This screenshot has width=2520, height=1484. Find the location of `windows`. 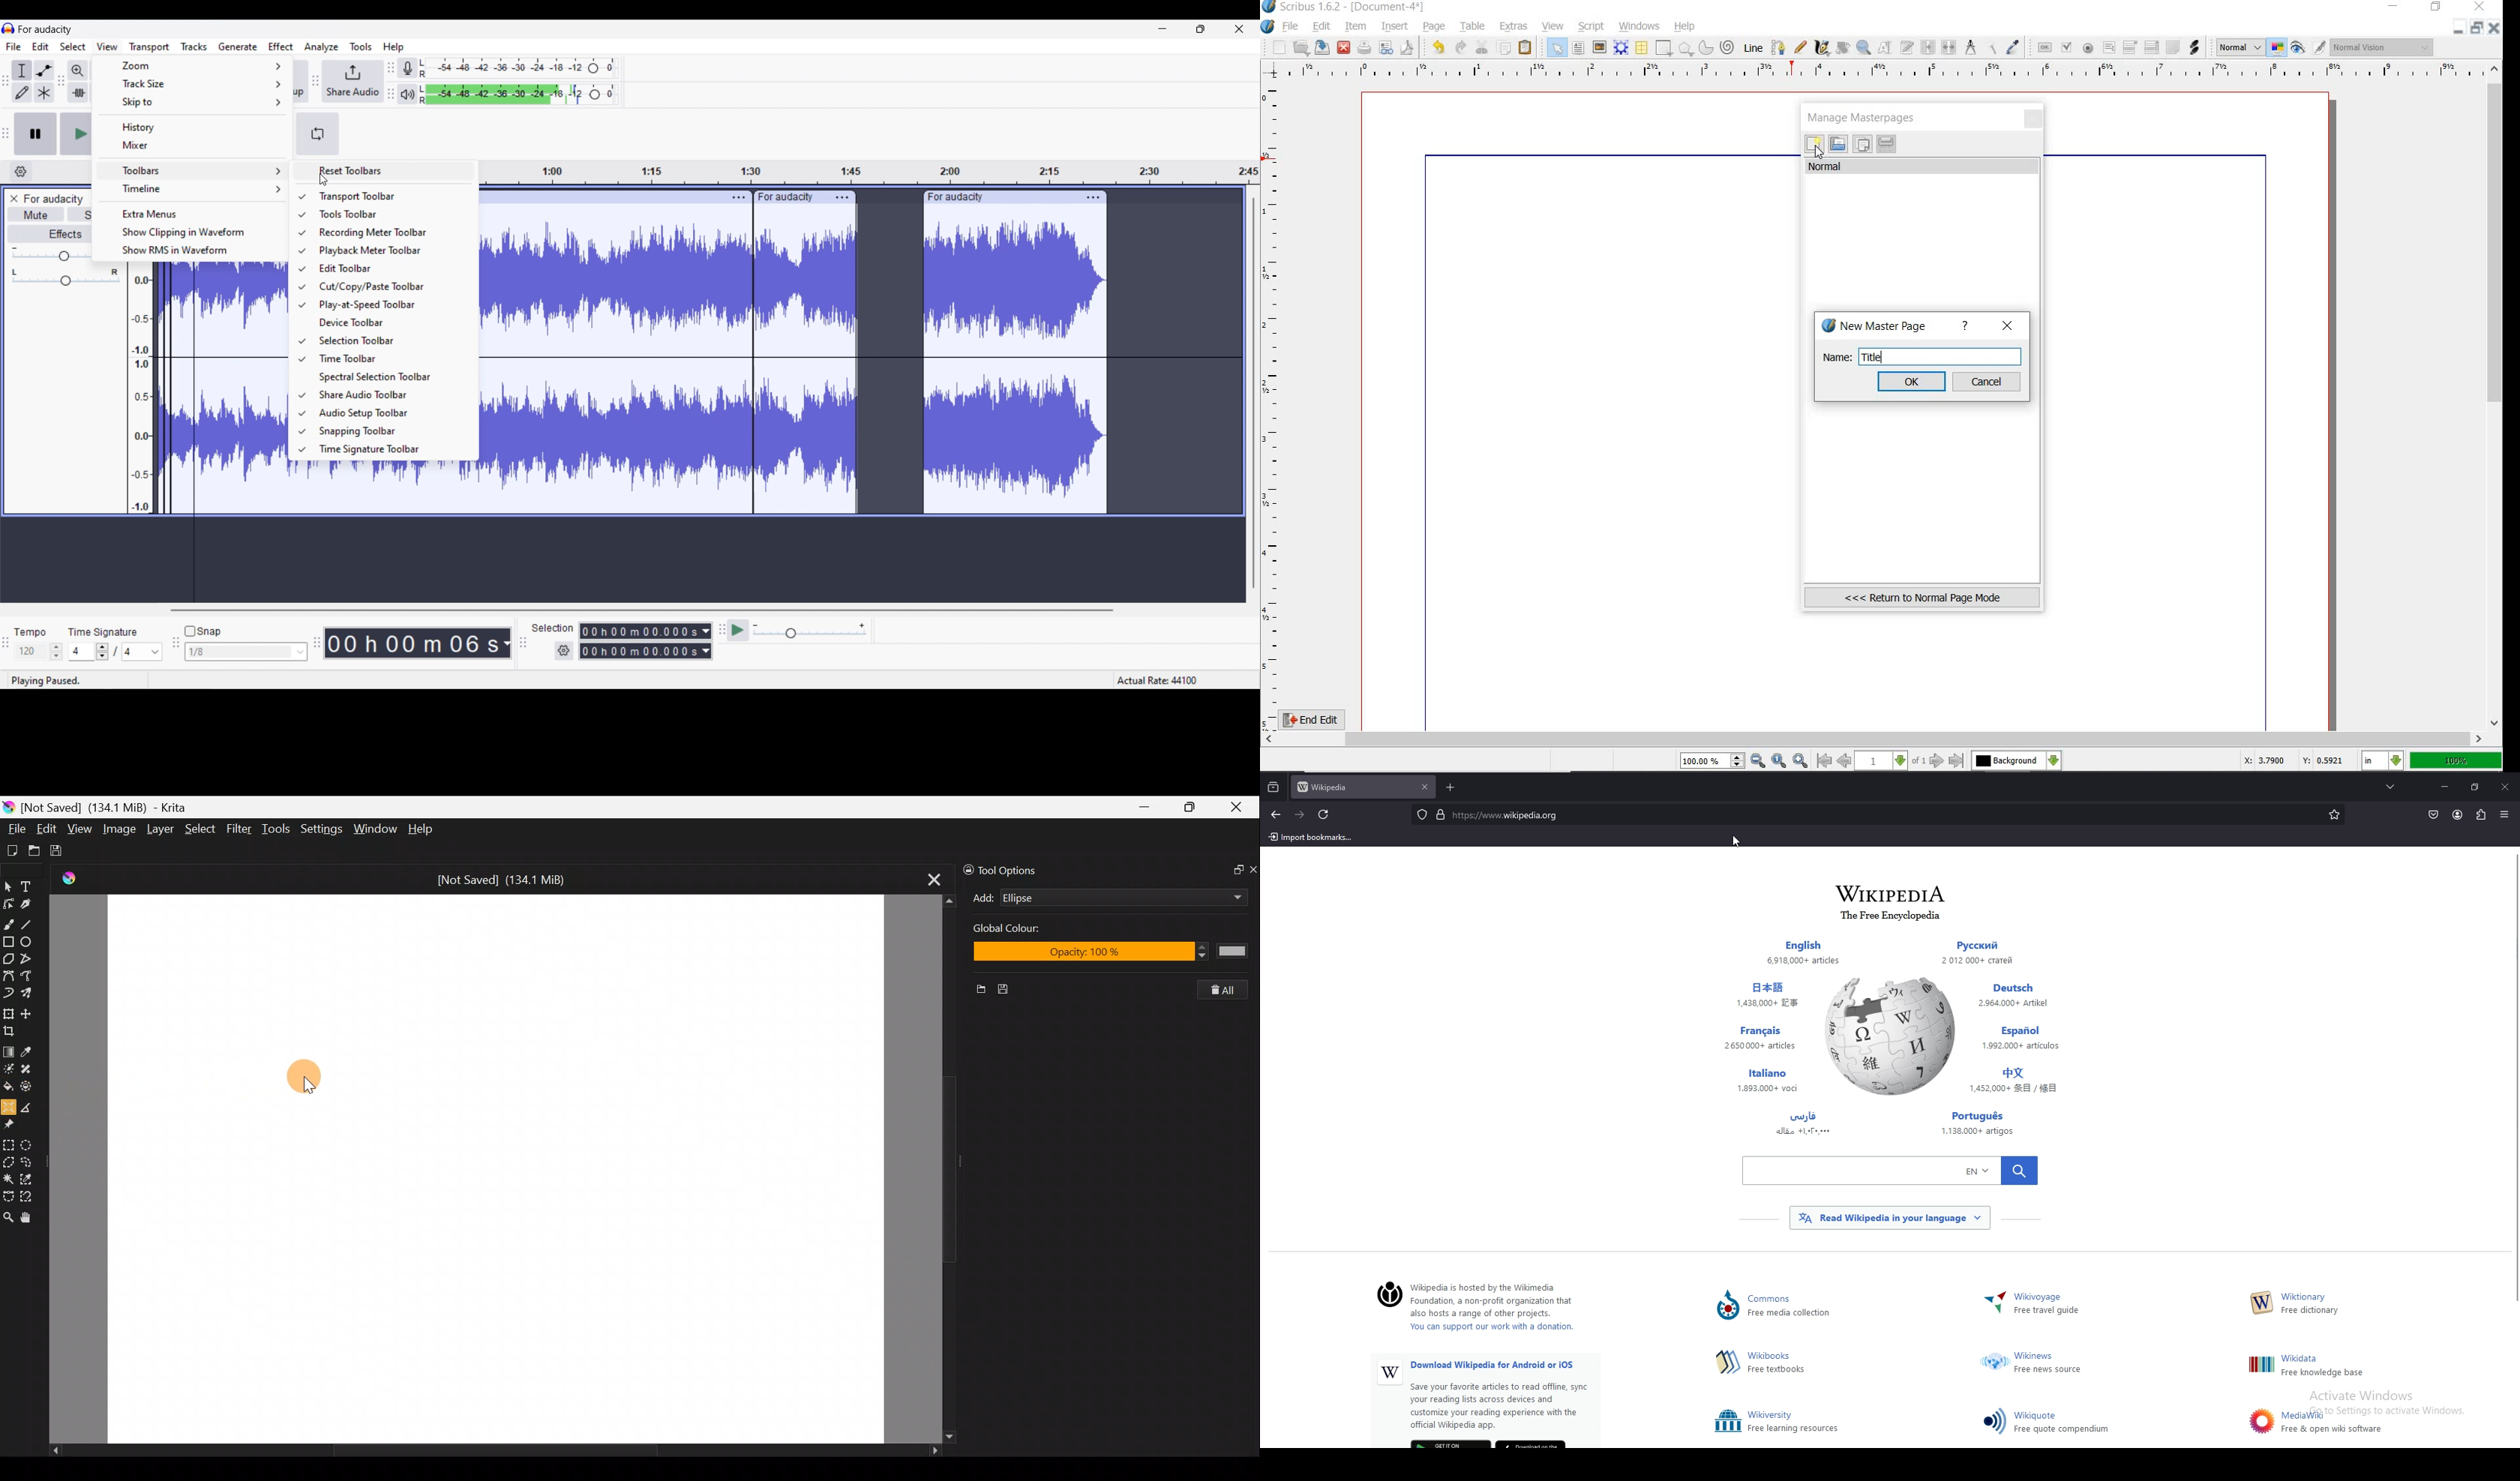

windows is located at coordinates (1639, 25).